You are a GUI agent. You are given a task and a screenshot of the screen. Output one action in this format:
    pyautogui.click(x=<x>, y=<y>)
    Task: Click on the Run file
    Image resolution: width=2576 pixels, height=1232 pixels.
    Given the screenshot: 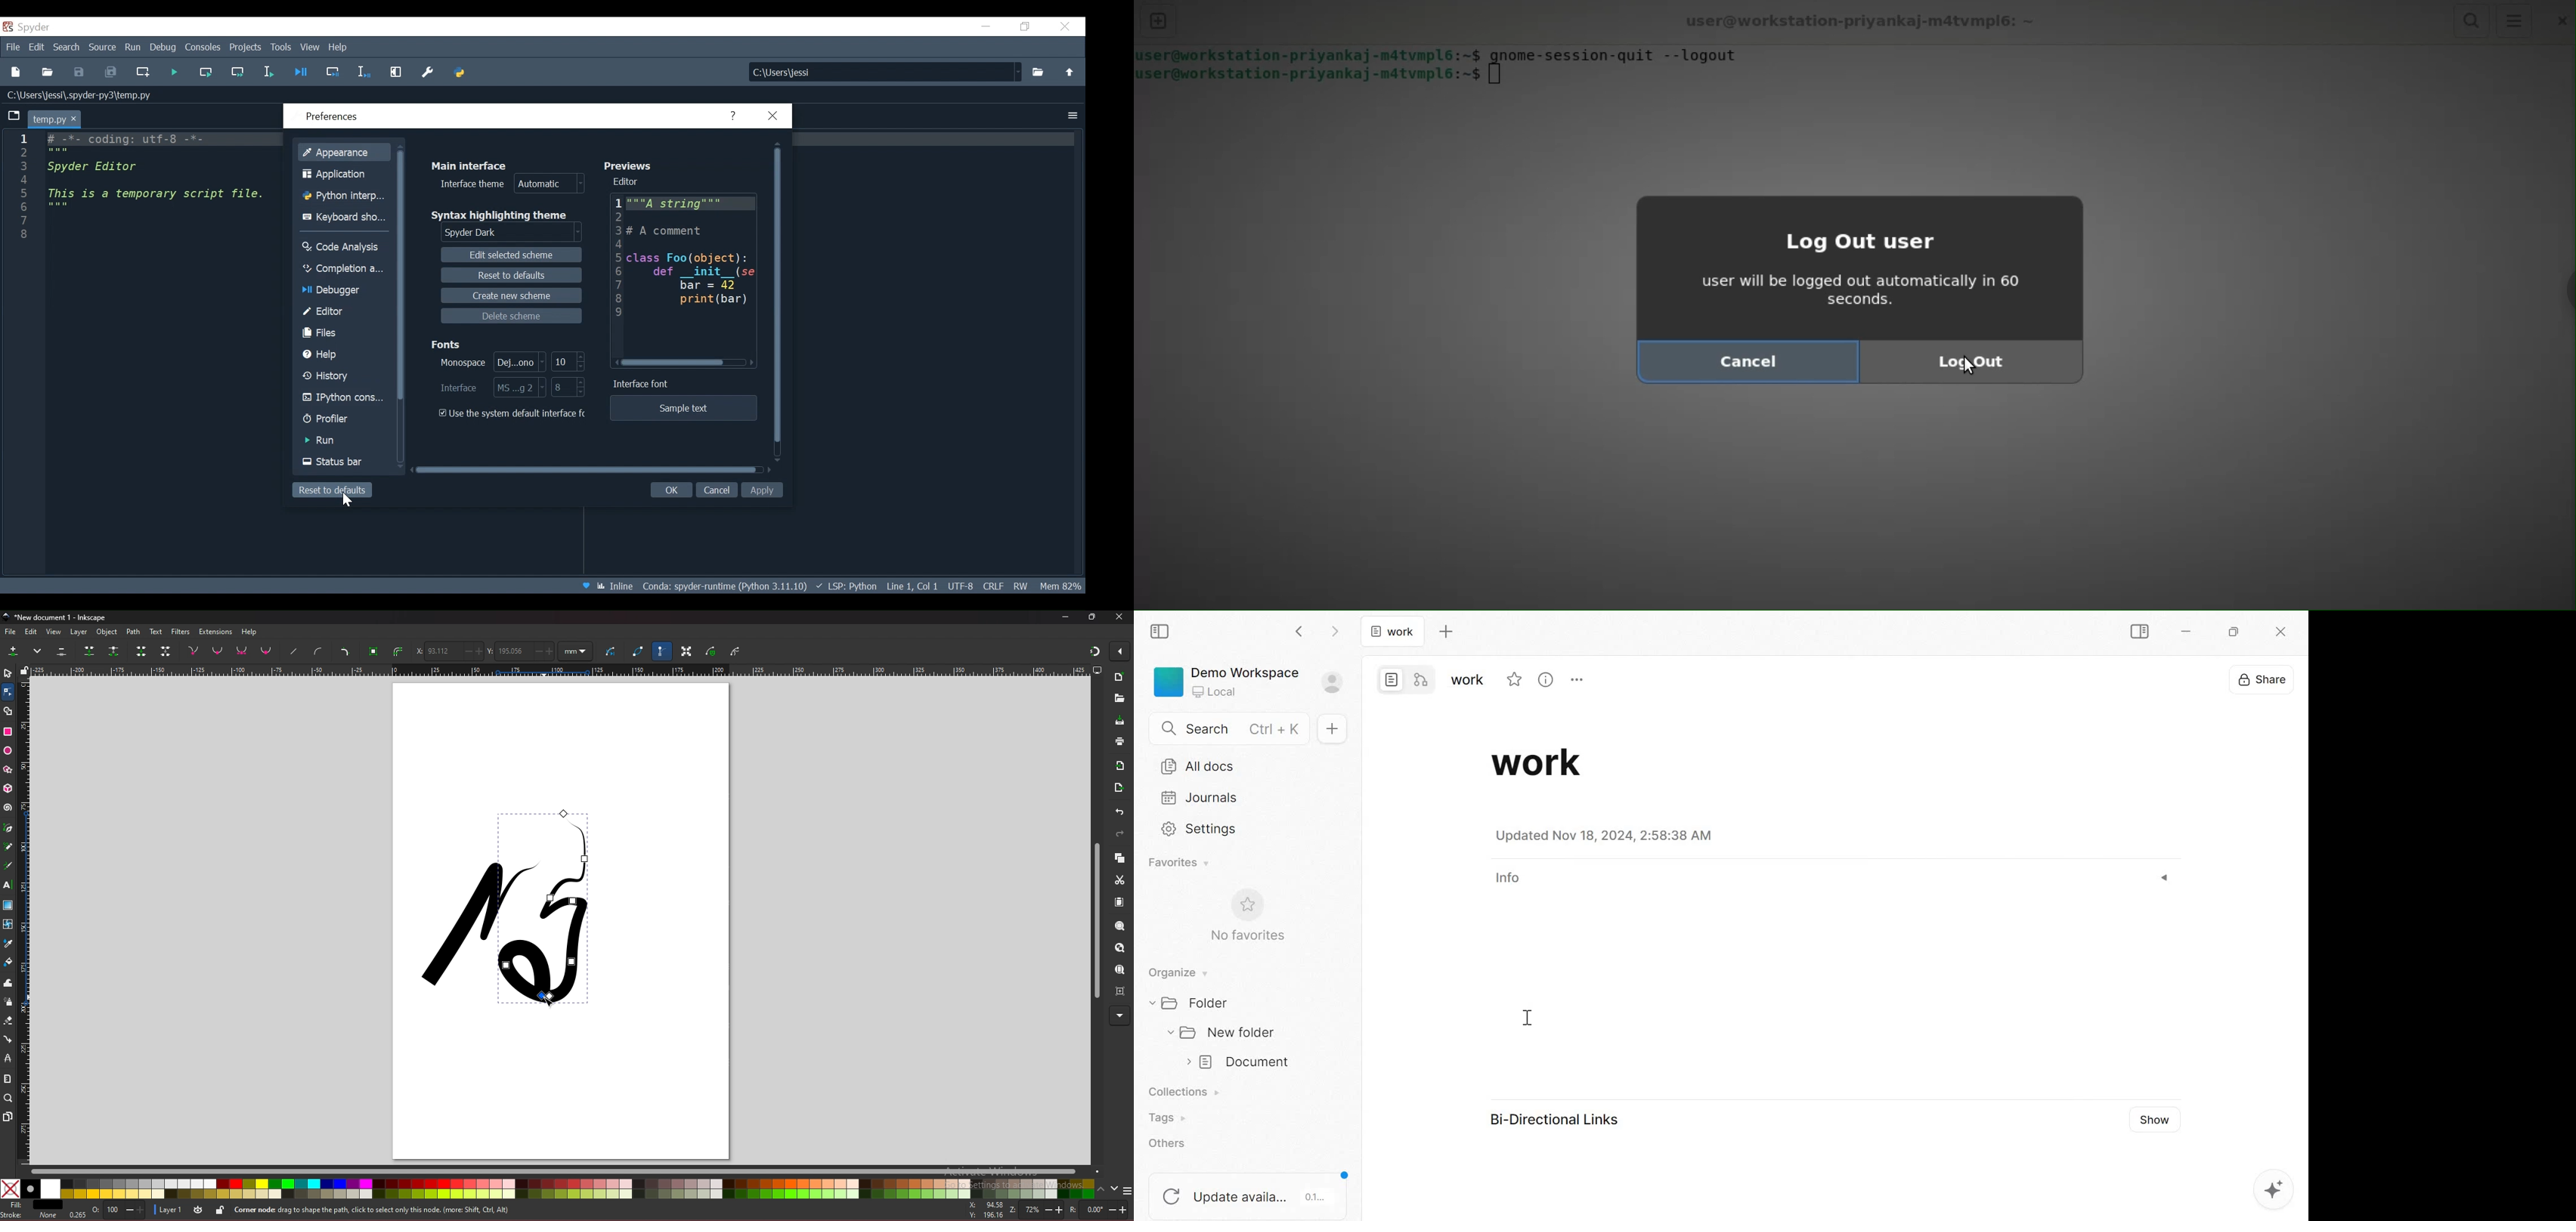 What is the action you would take?
    pyautogui.click(x=172, y=72)
    